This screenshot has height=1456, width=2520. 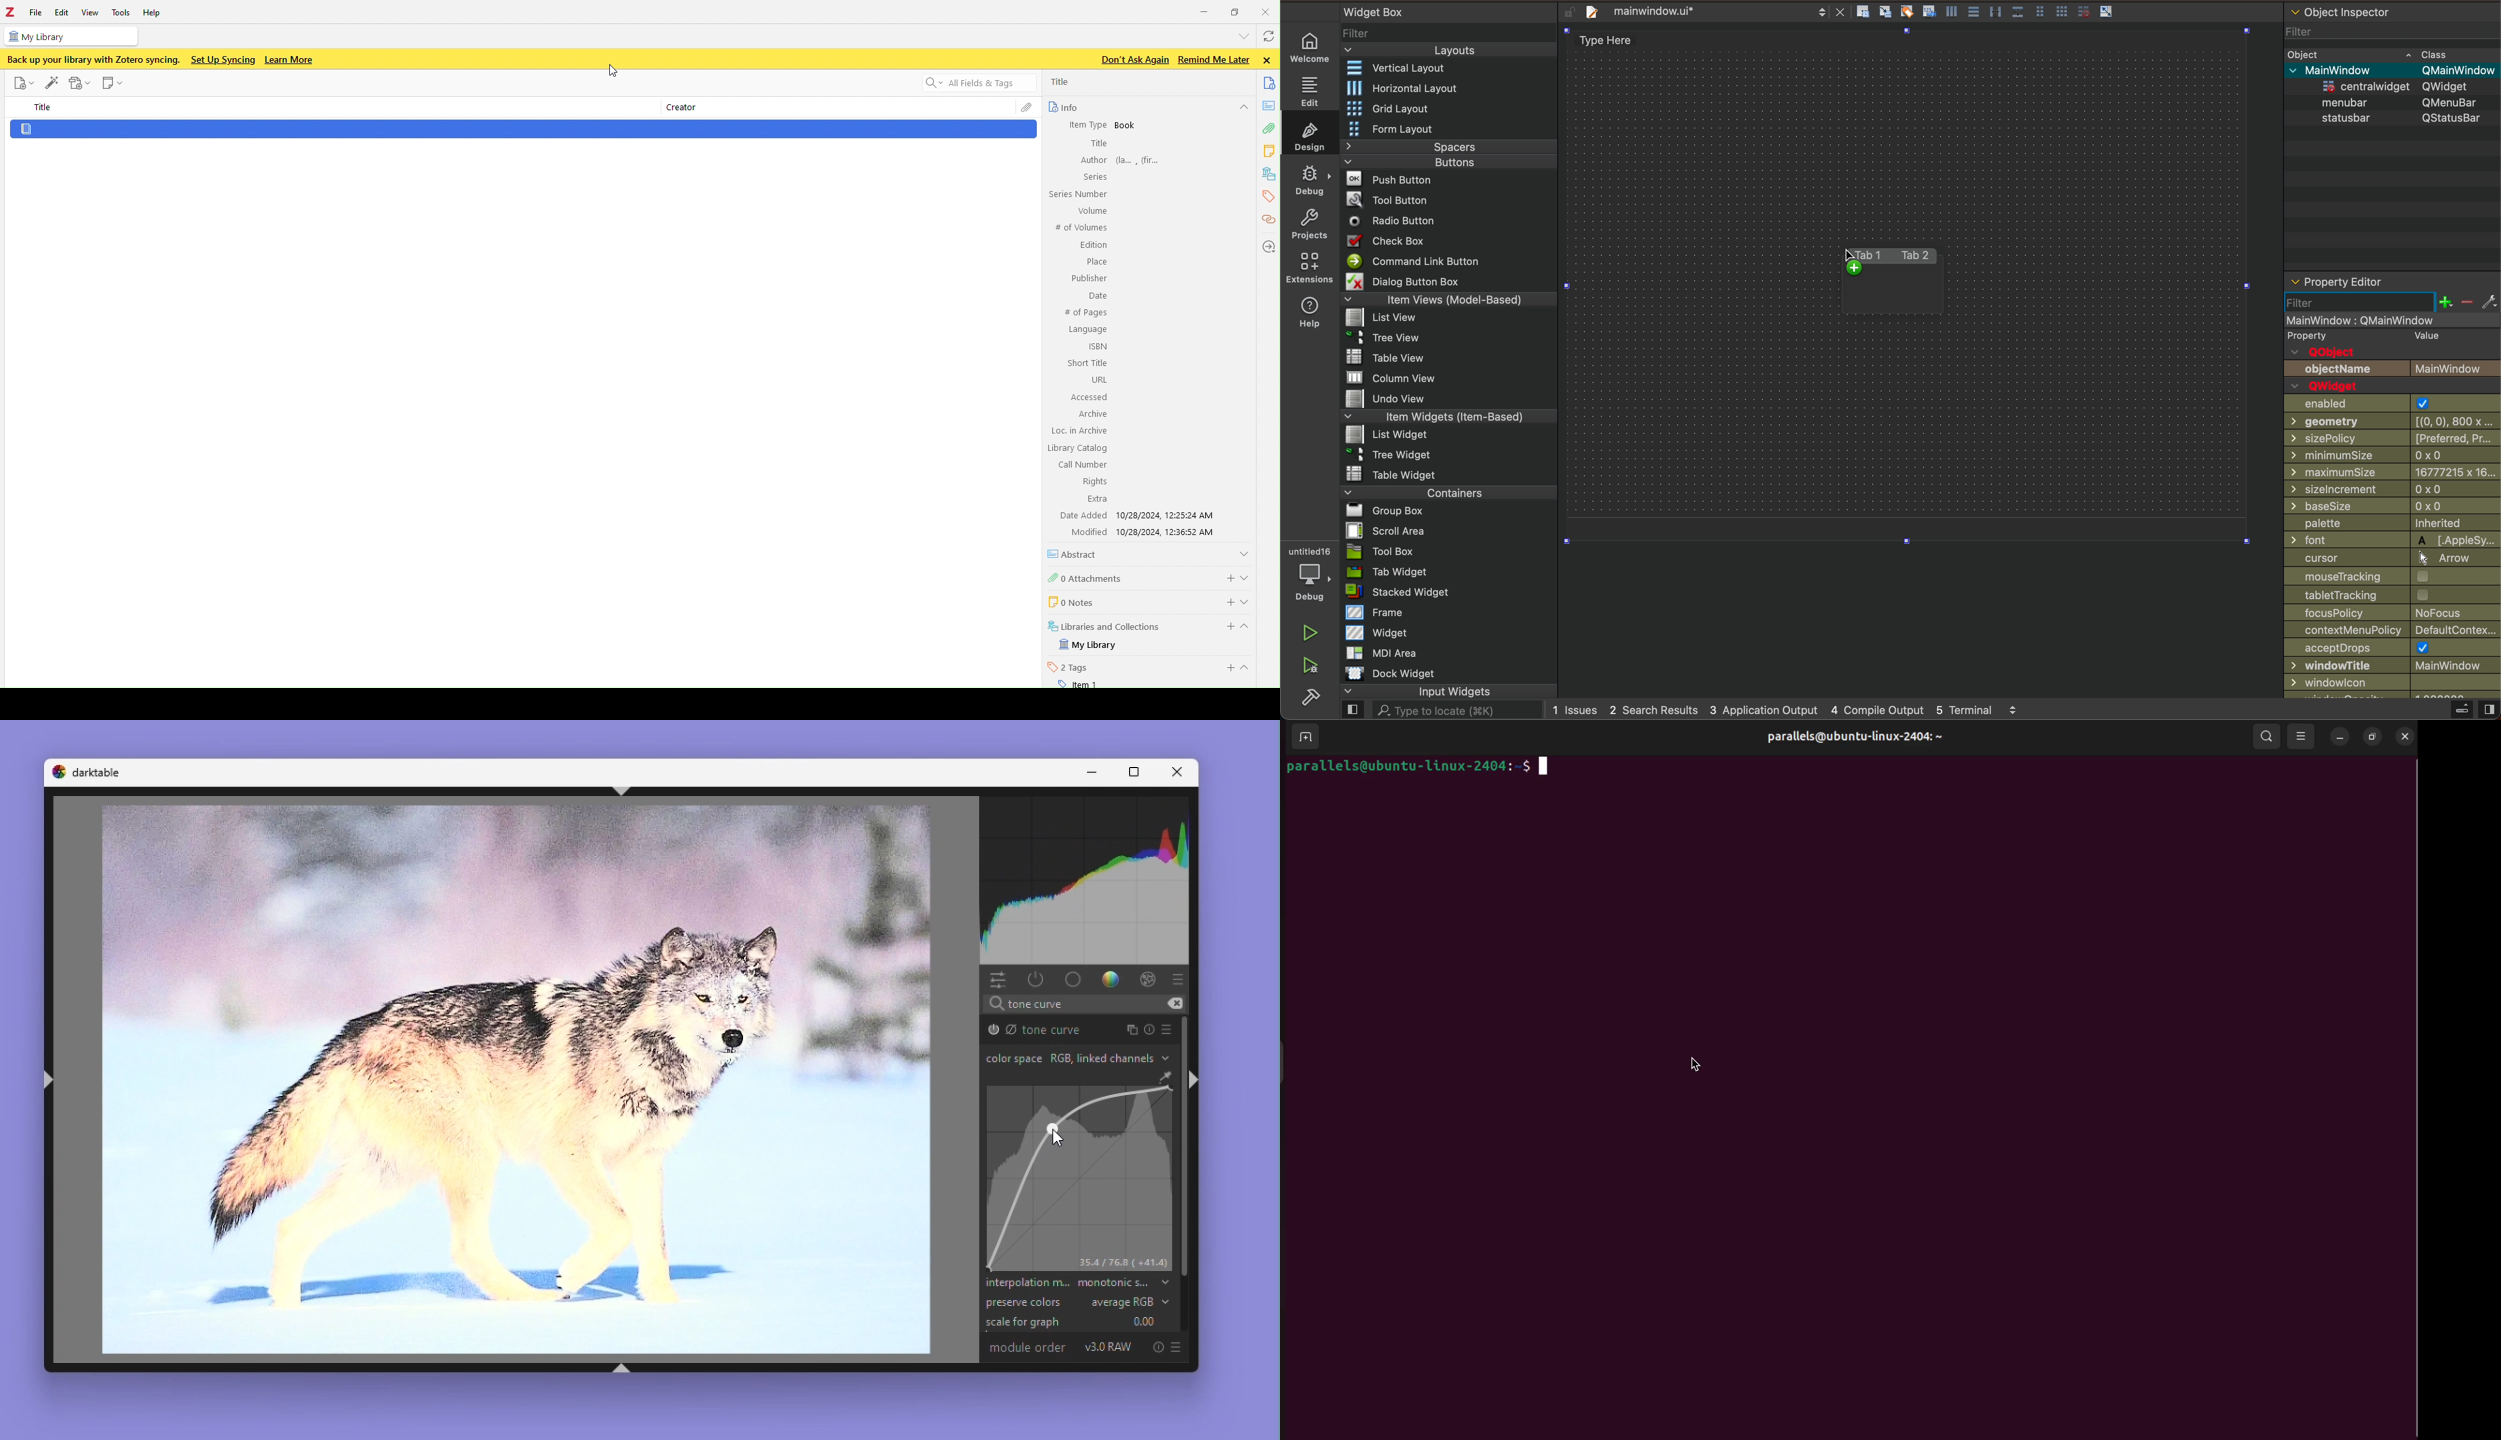 What do you see at coordinates (49, 1079) in the screenshot?
I see `shift+ctrl+l` at bounding box center [49, 1079].